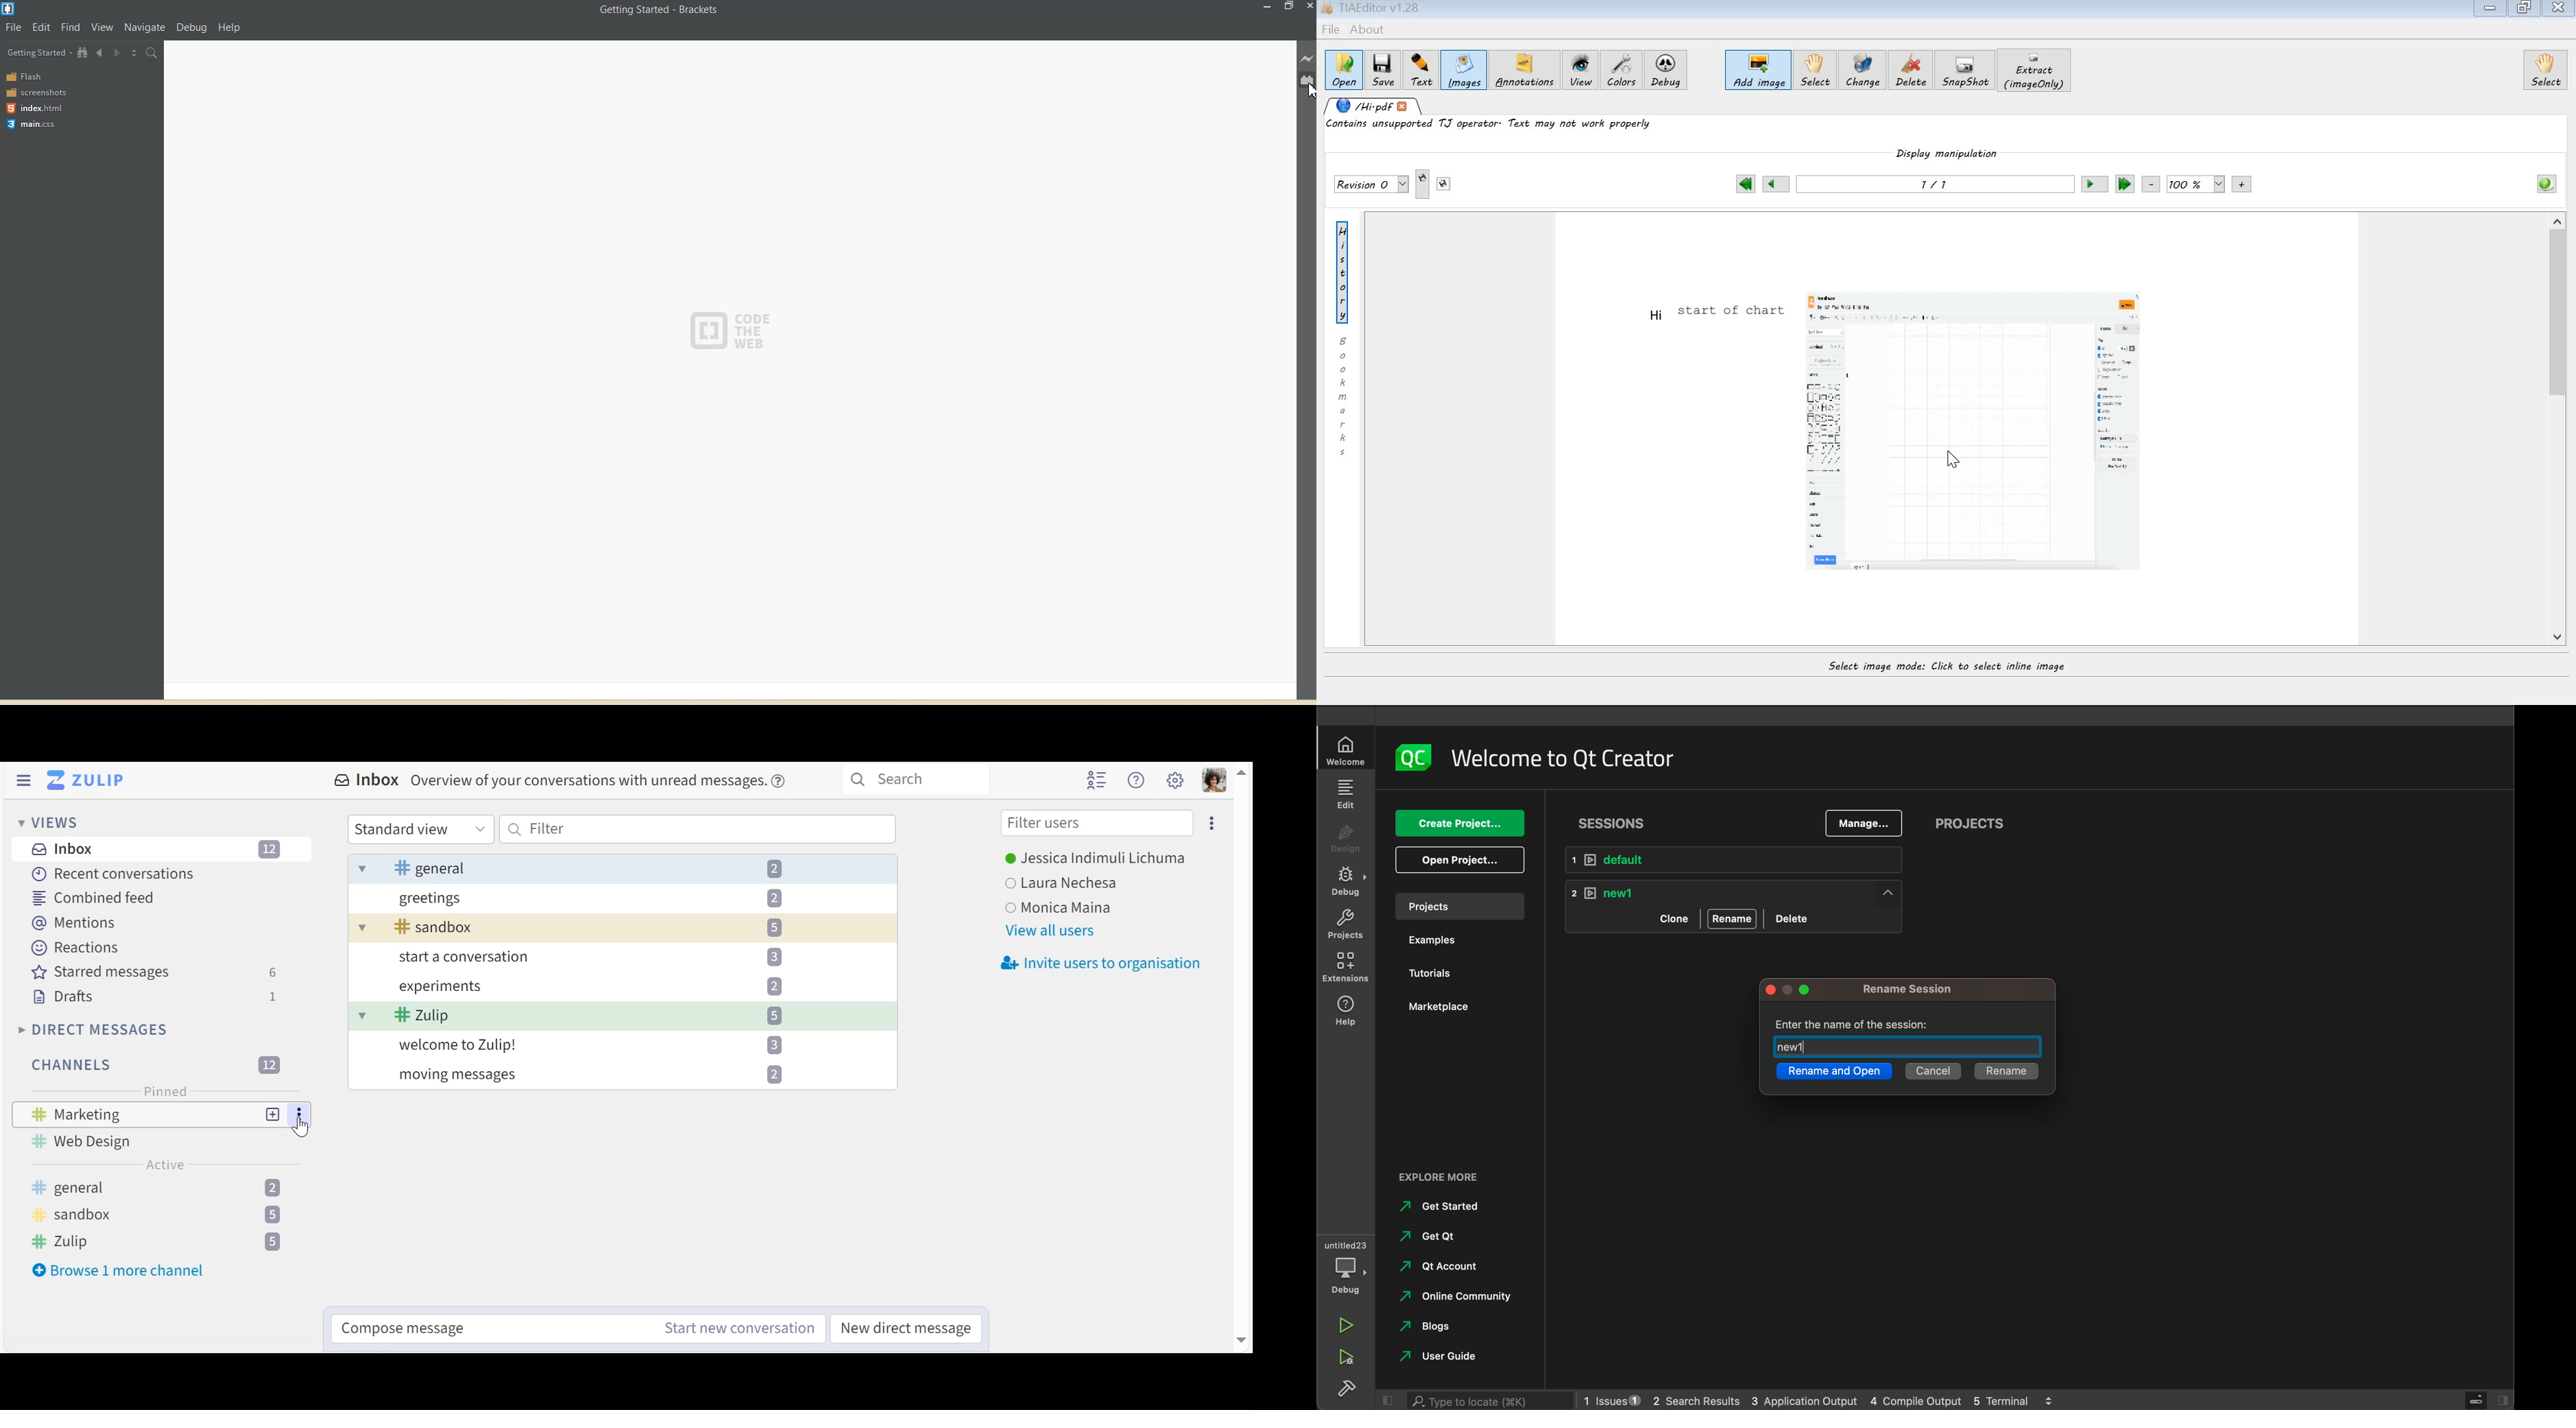 The width and height of the screenshot is (2576, 1428). What do you see at coordinates (609, 928) in the screenshot?
I see ` sandbox` at bounding box center [609, 928].